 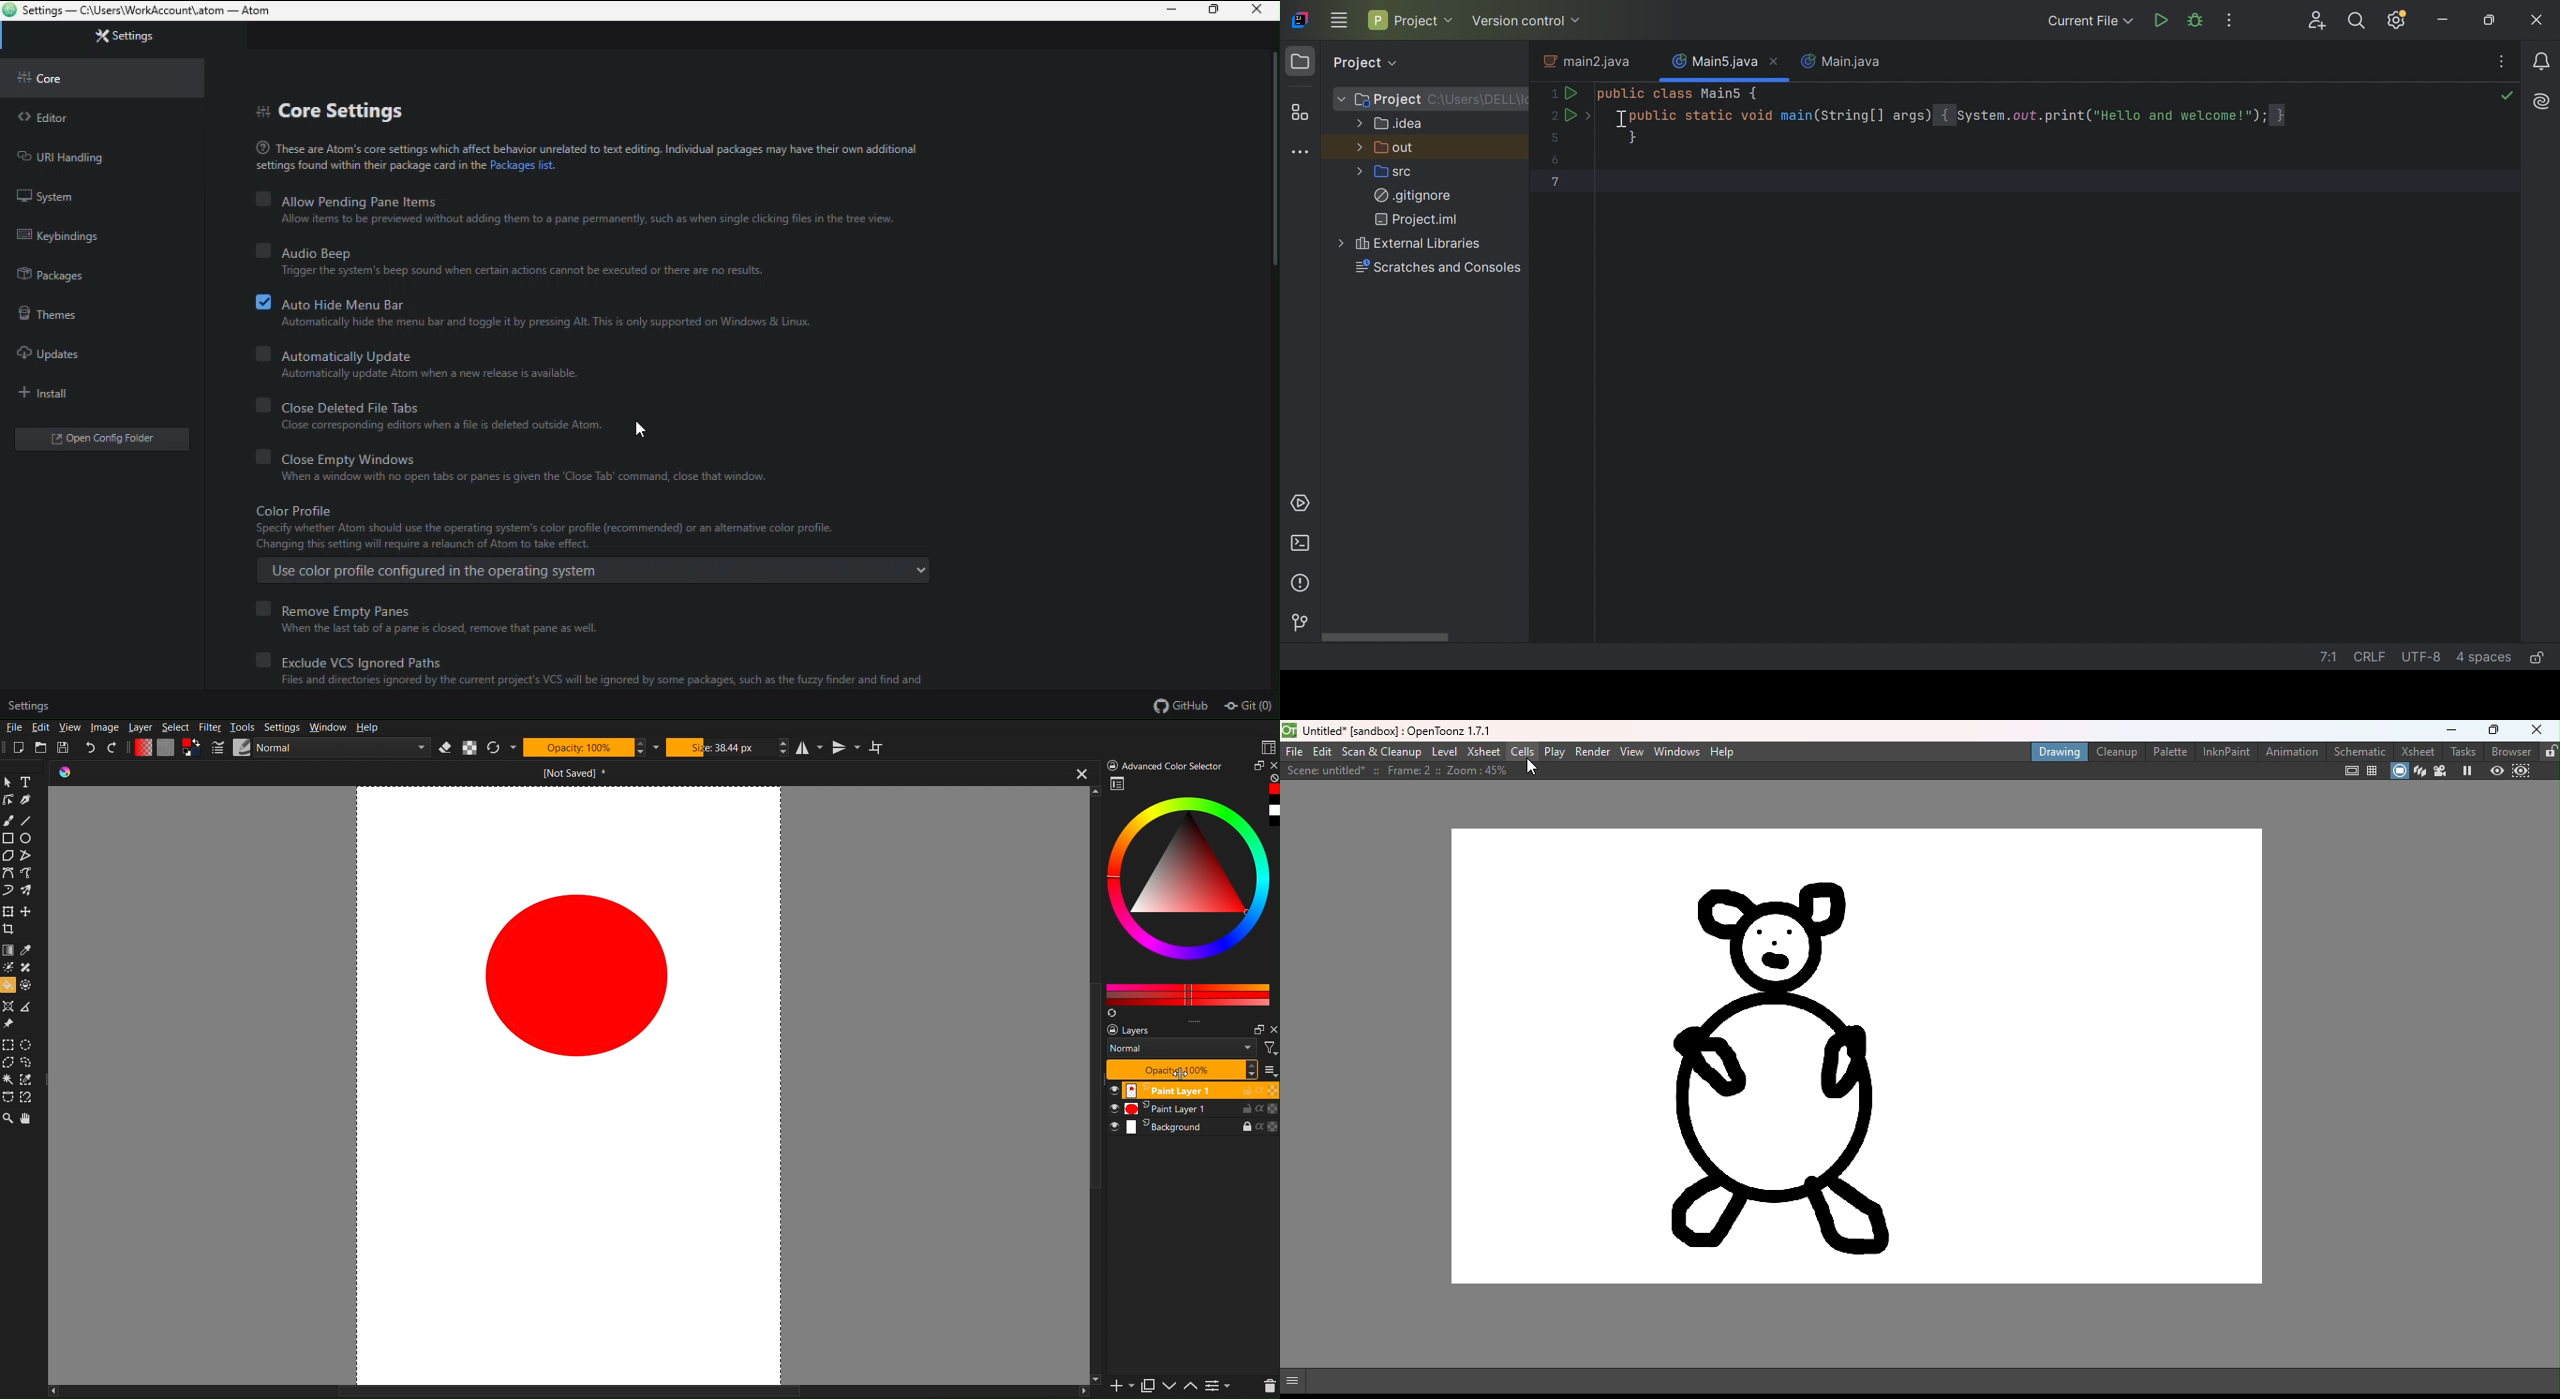 What do you see at coordinates (2538, 731) in the screenshot?
I see `Close` at bounding box center [2538, 731].